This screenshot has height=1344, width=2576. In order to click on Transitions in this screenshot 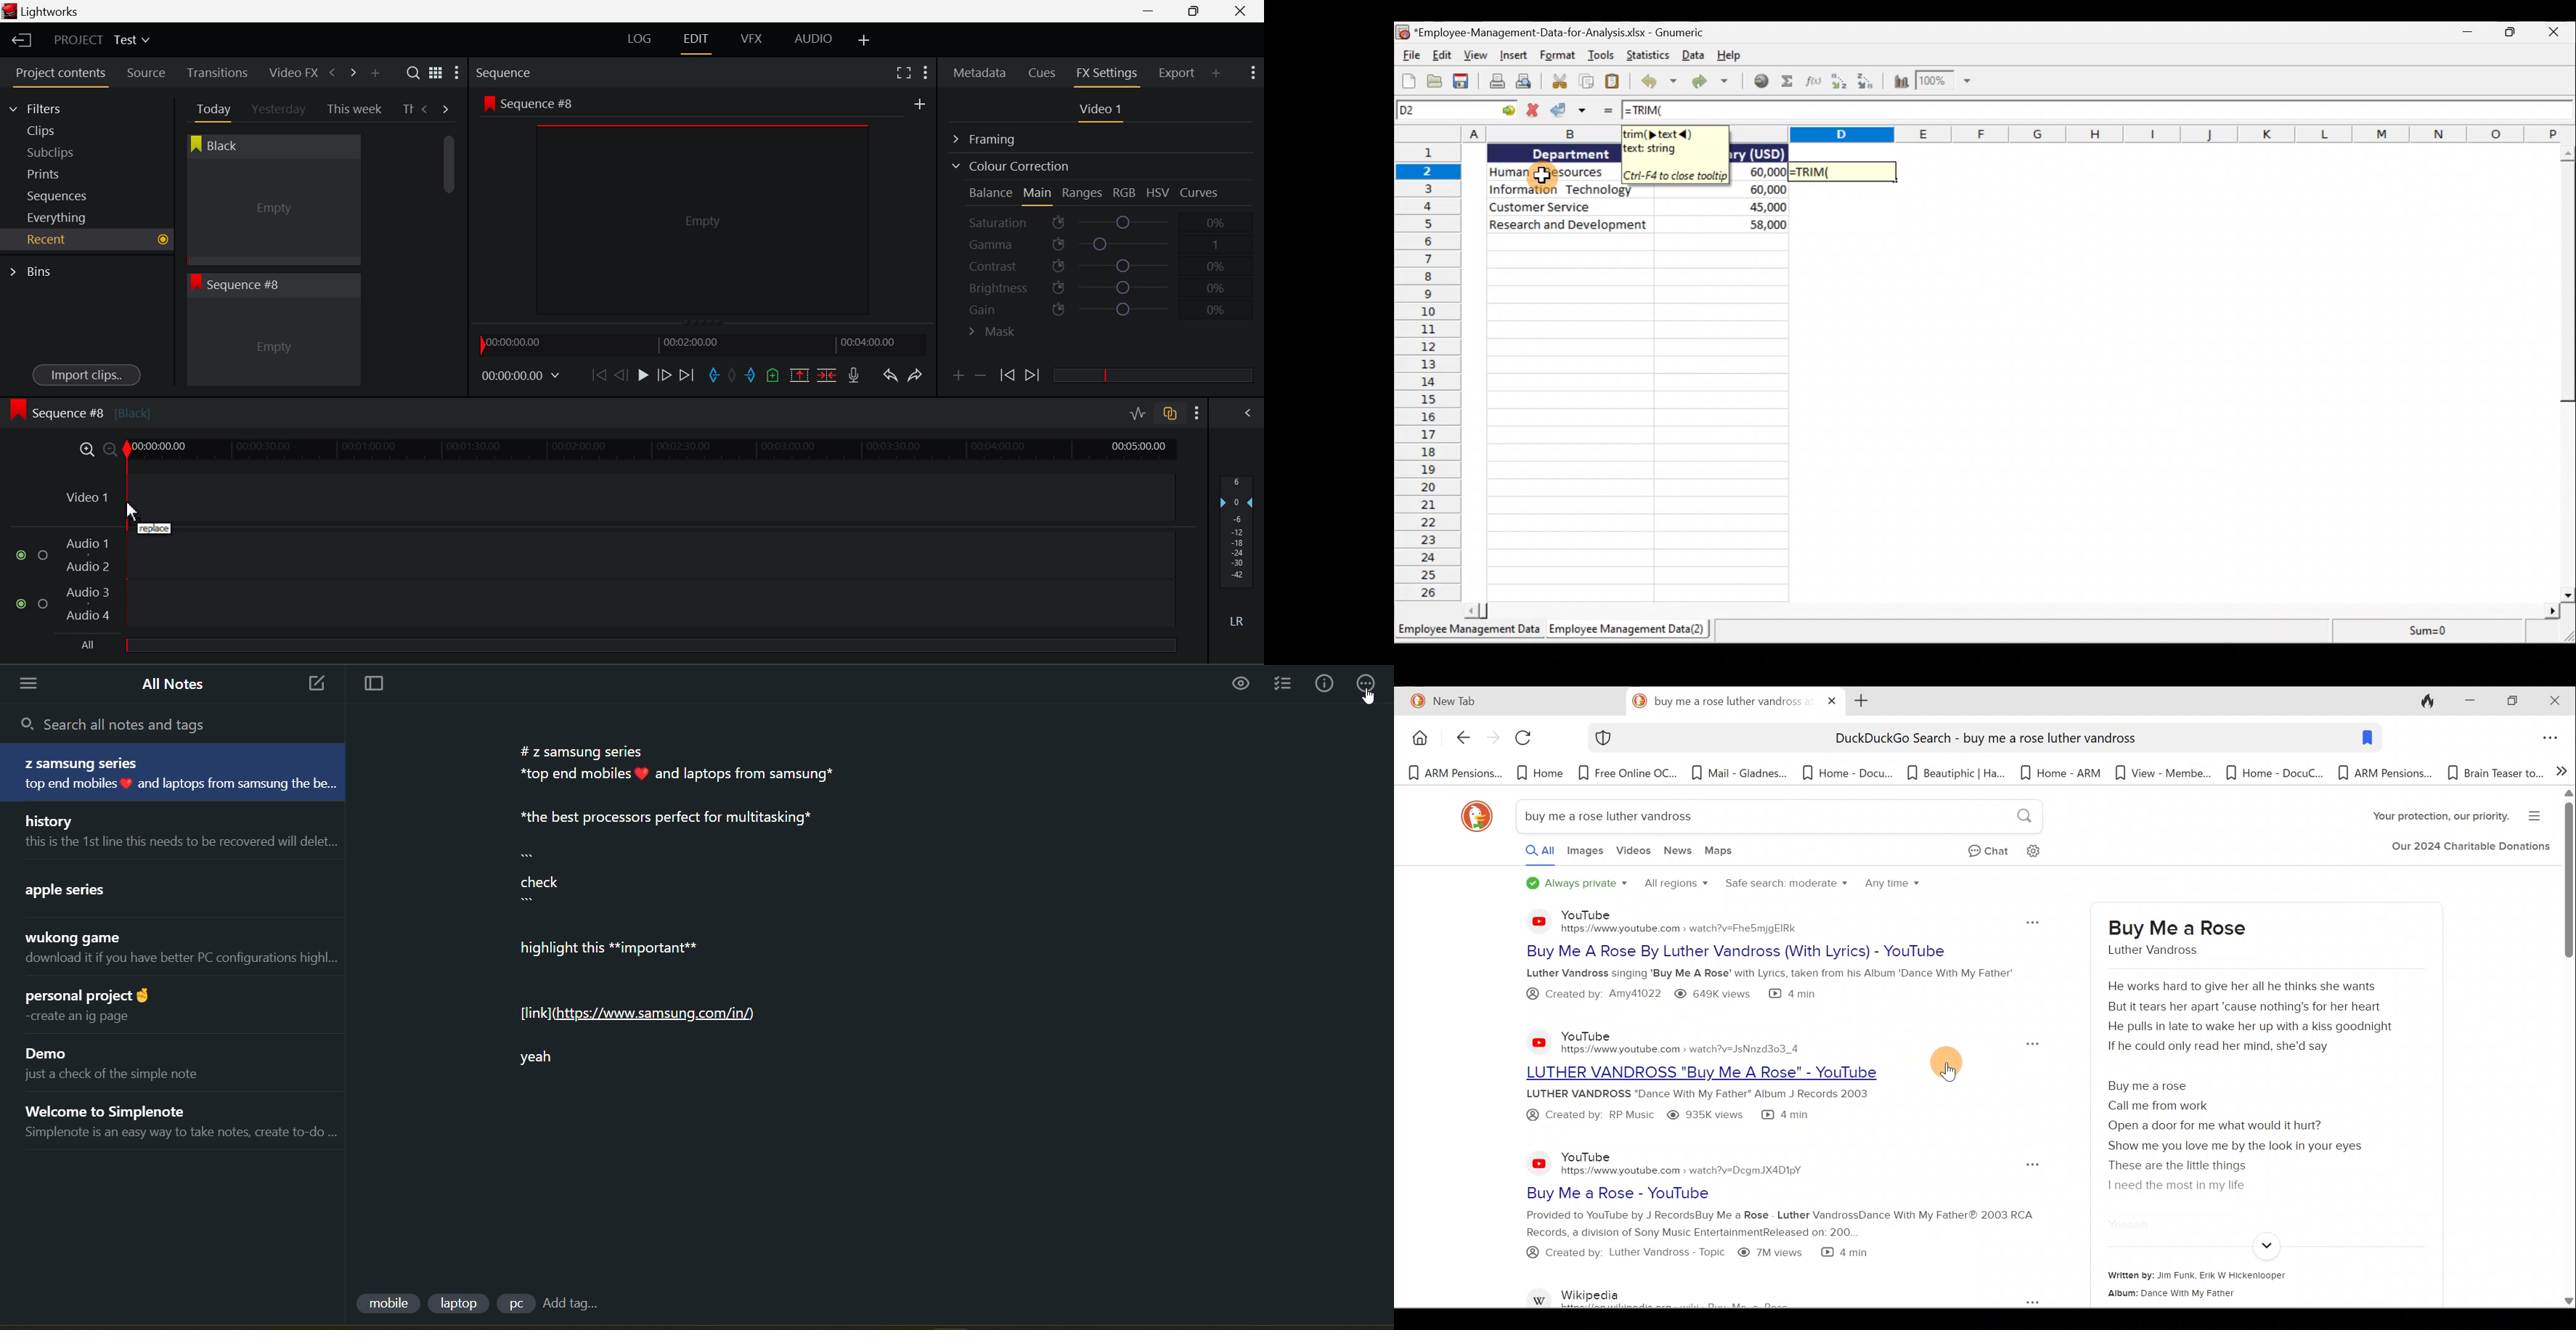, I will do `click(217, 72)`.